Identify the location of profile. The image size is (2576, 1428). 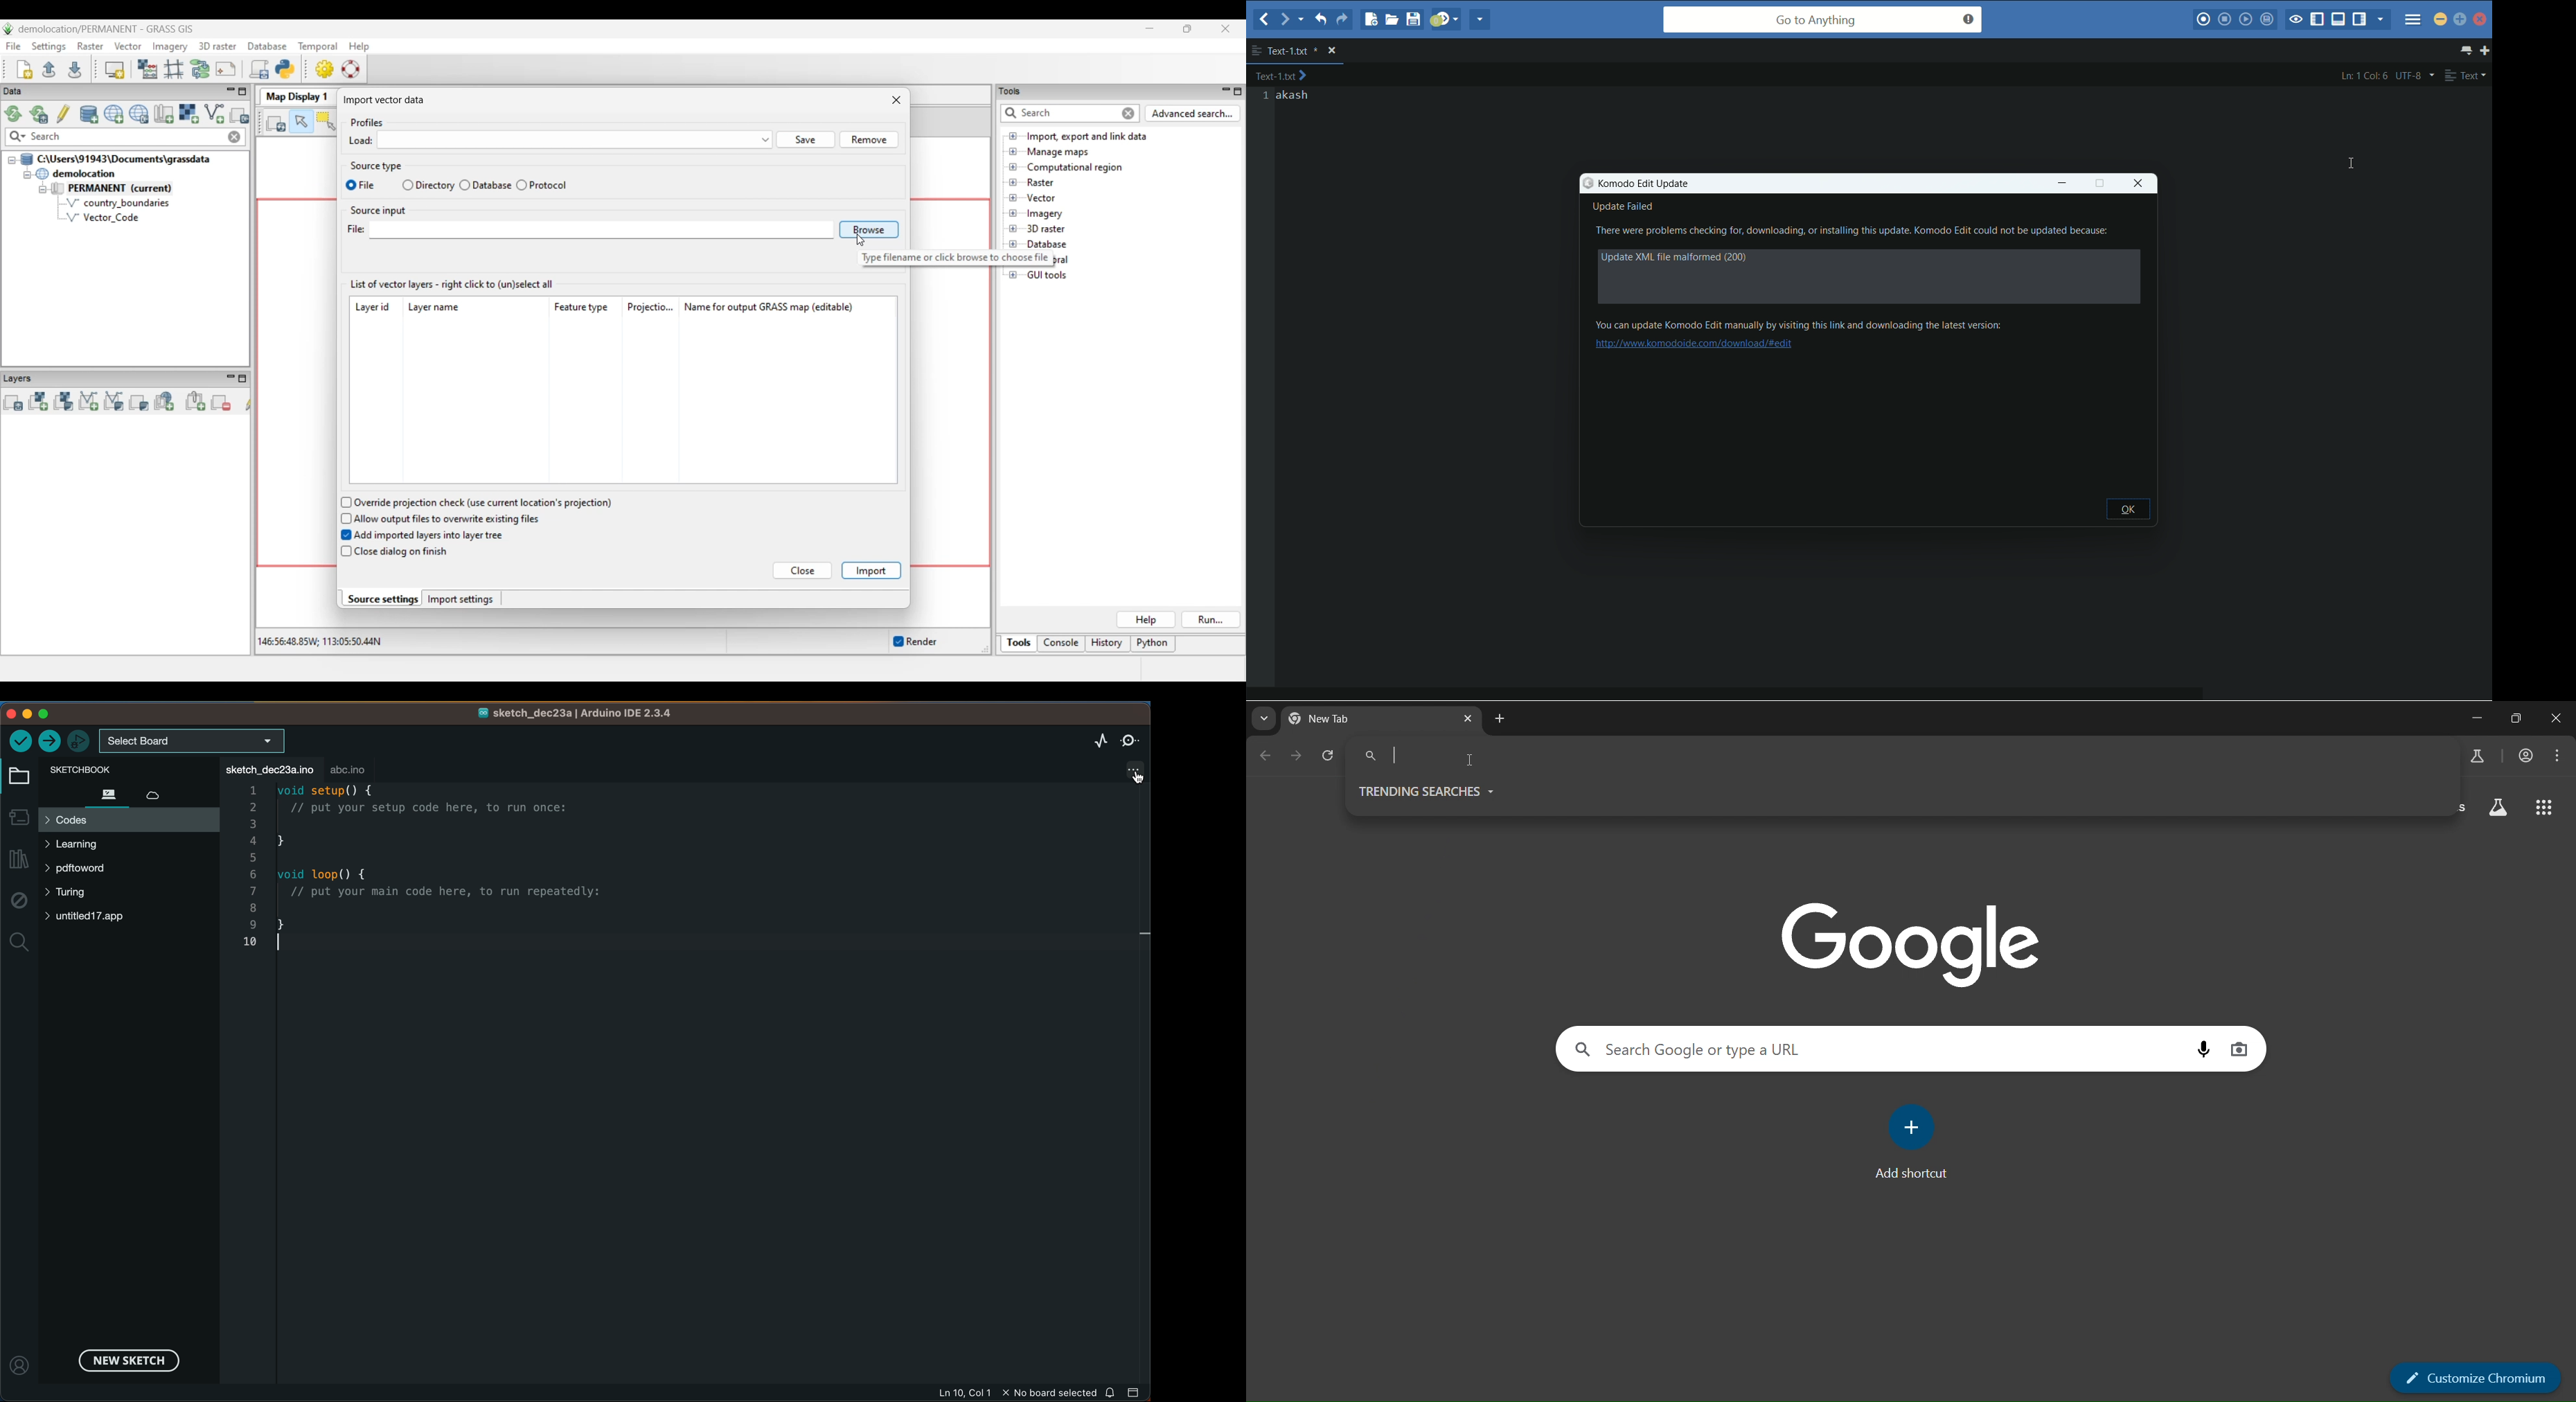
(19, 1366).